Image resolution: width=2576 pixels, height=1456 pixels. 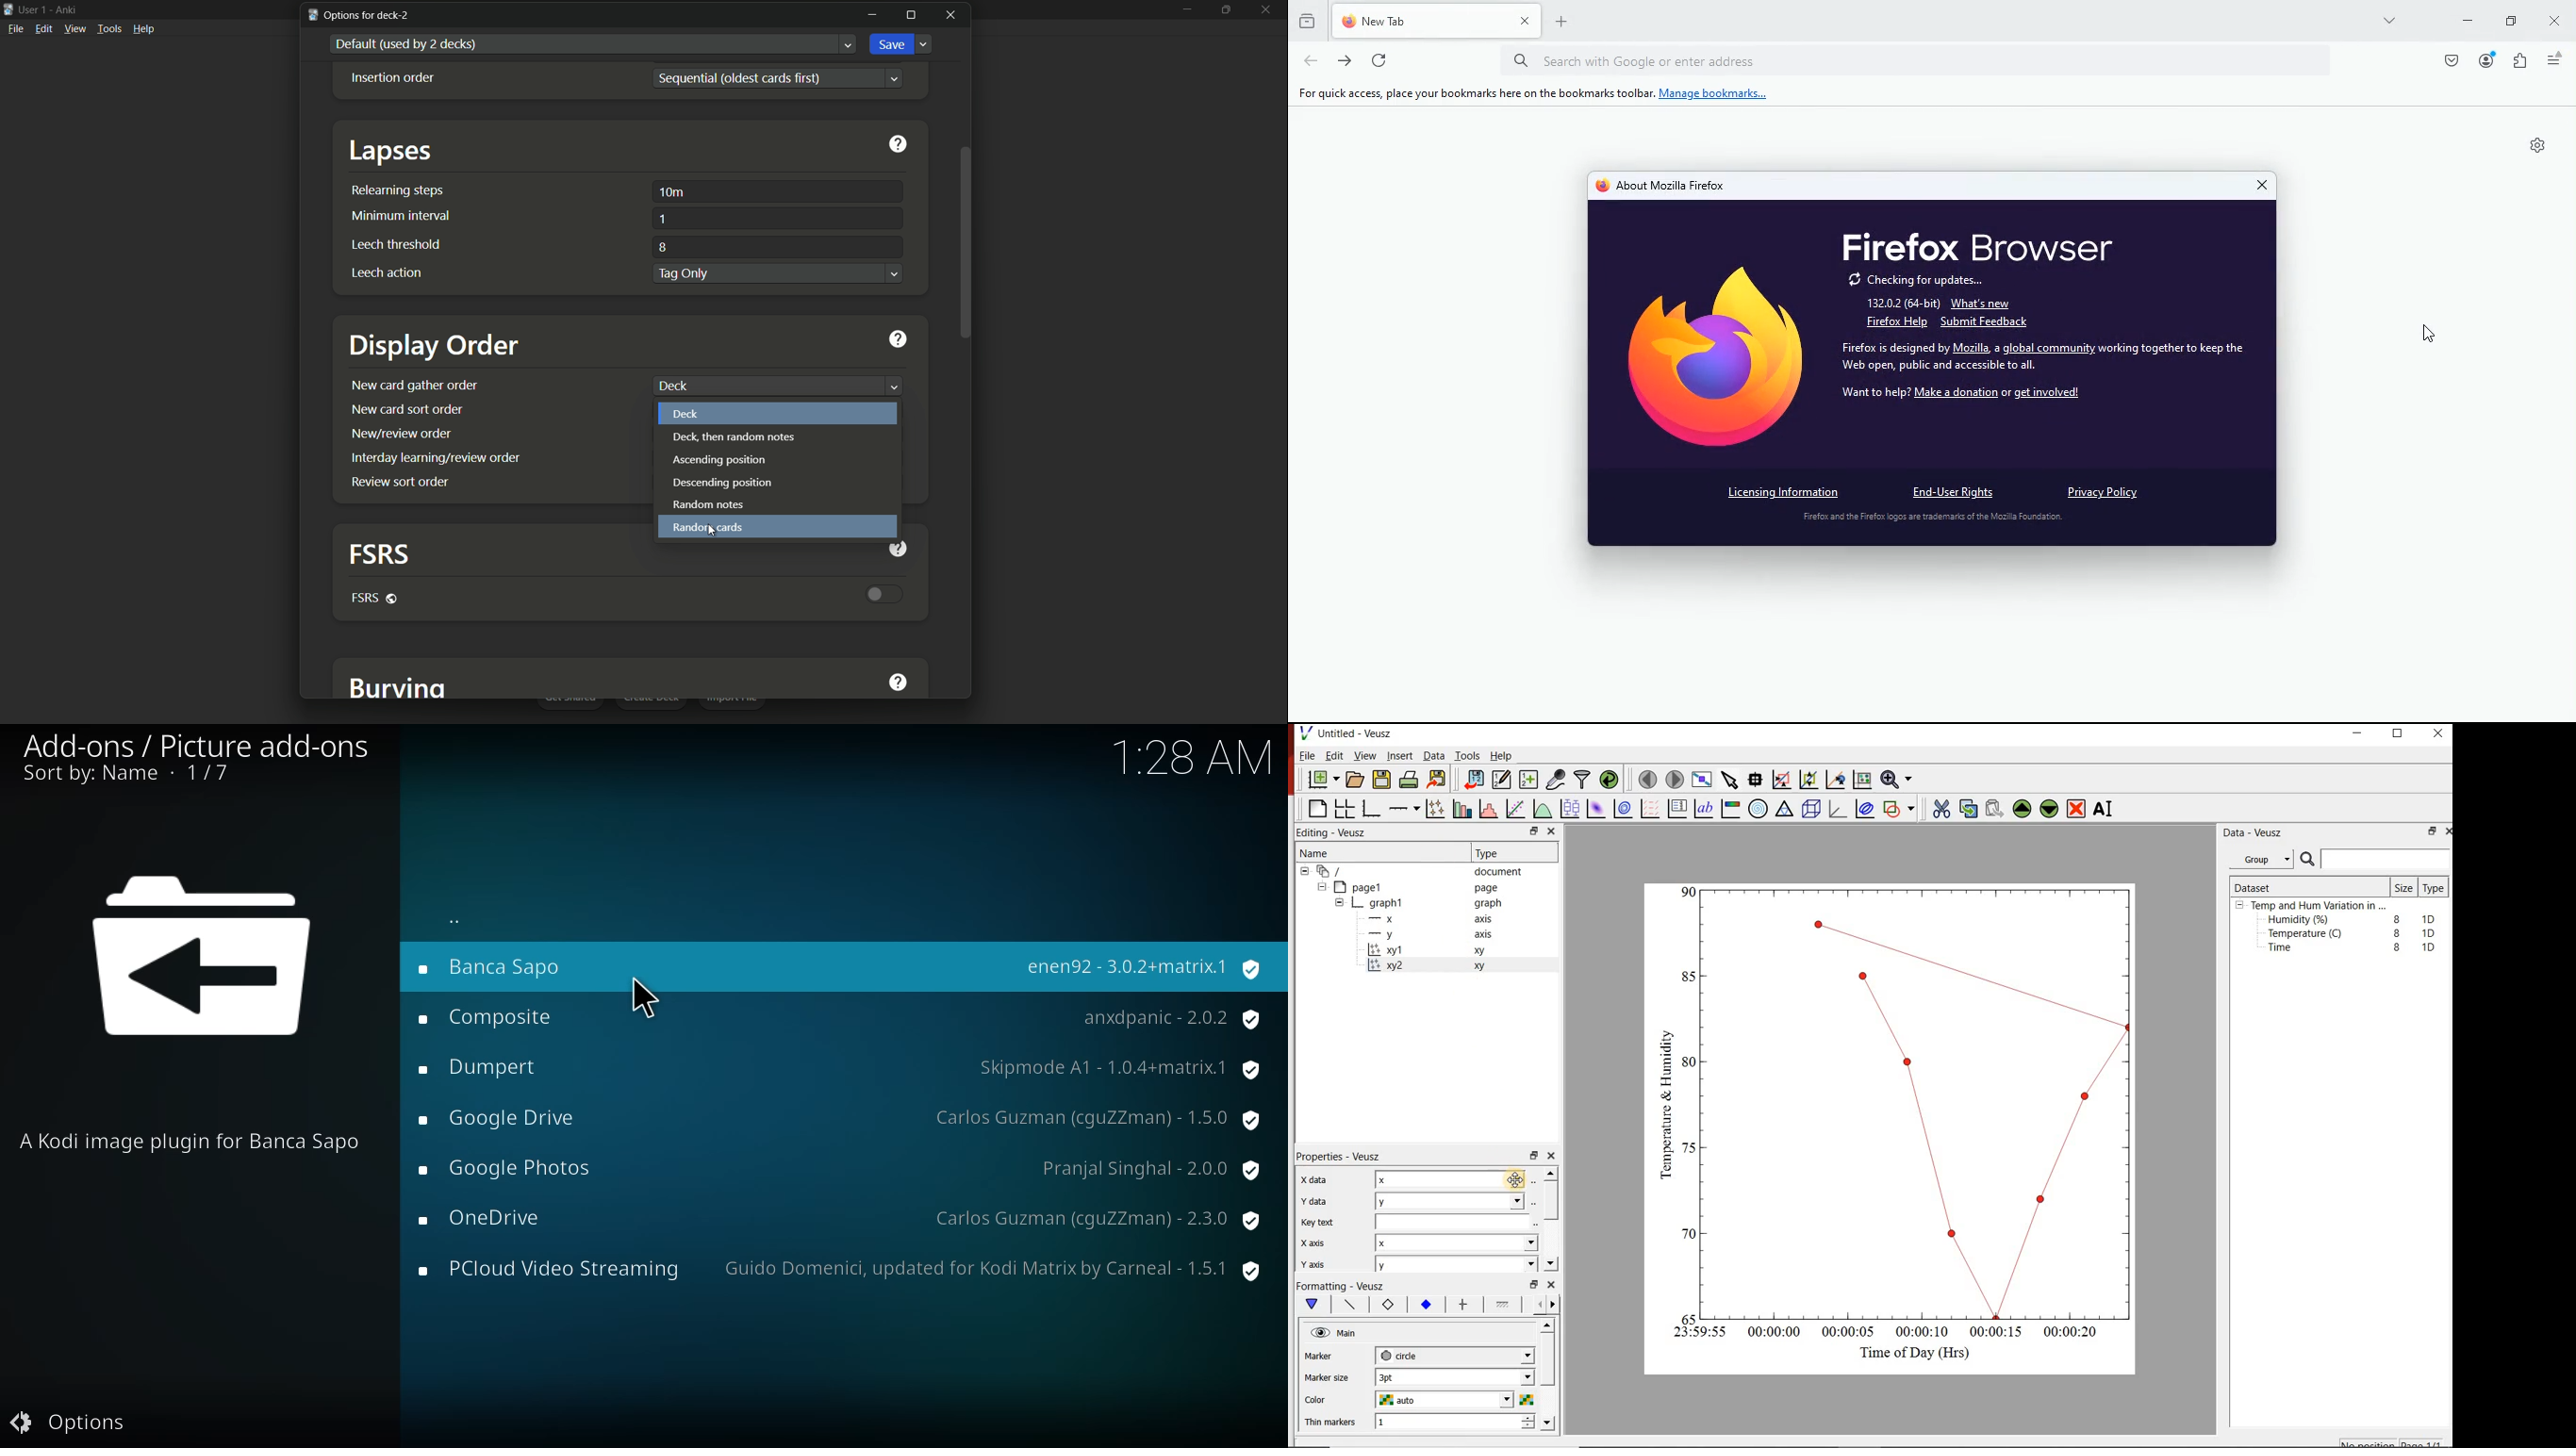 What do you see at coordinates (2302, 920) in the screenshot?
I see `Humidity (%)` at bounding box center [2302, 920].